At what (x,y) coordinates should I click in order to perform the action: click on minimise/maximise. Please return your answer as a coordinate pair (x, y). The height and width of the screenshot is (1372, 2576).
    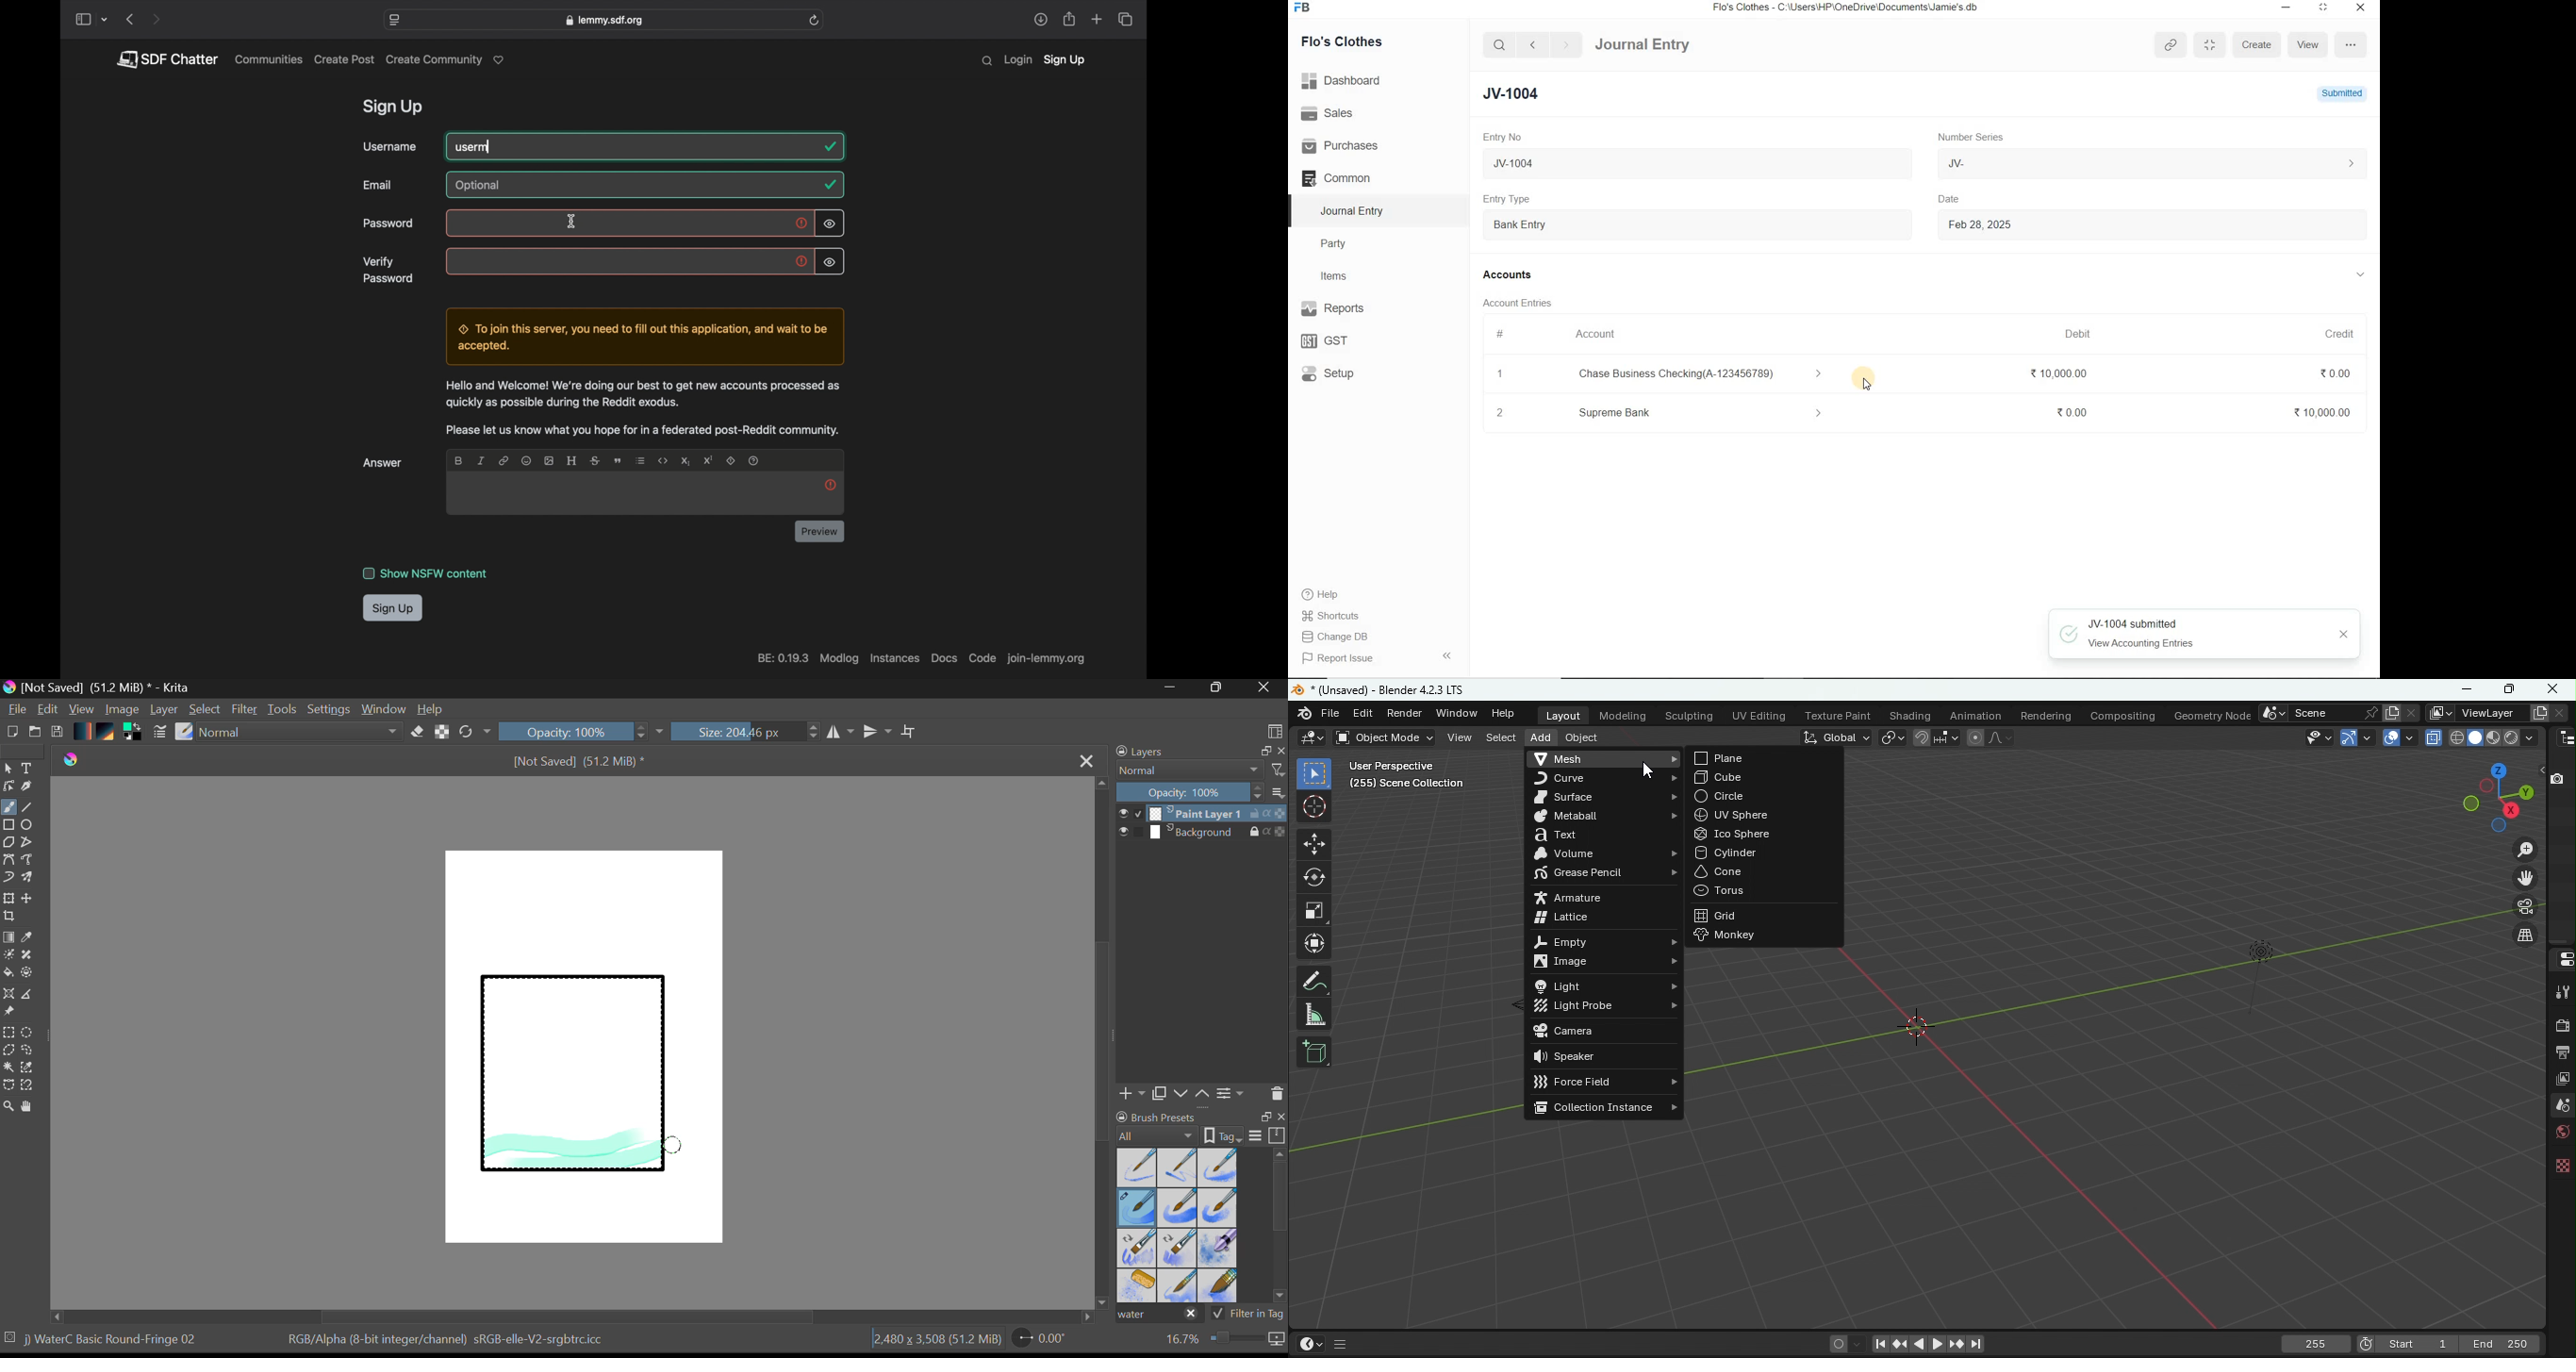
    Looking at the image, I should click on (2209, 47).